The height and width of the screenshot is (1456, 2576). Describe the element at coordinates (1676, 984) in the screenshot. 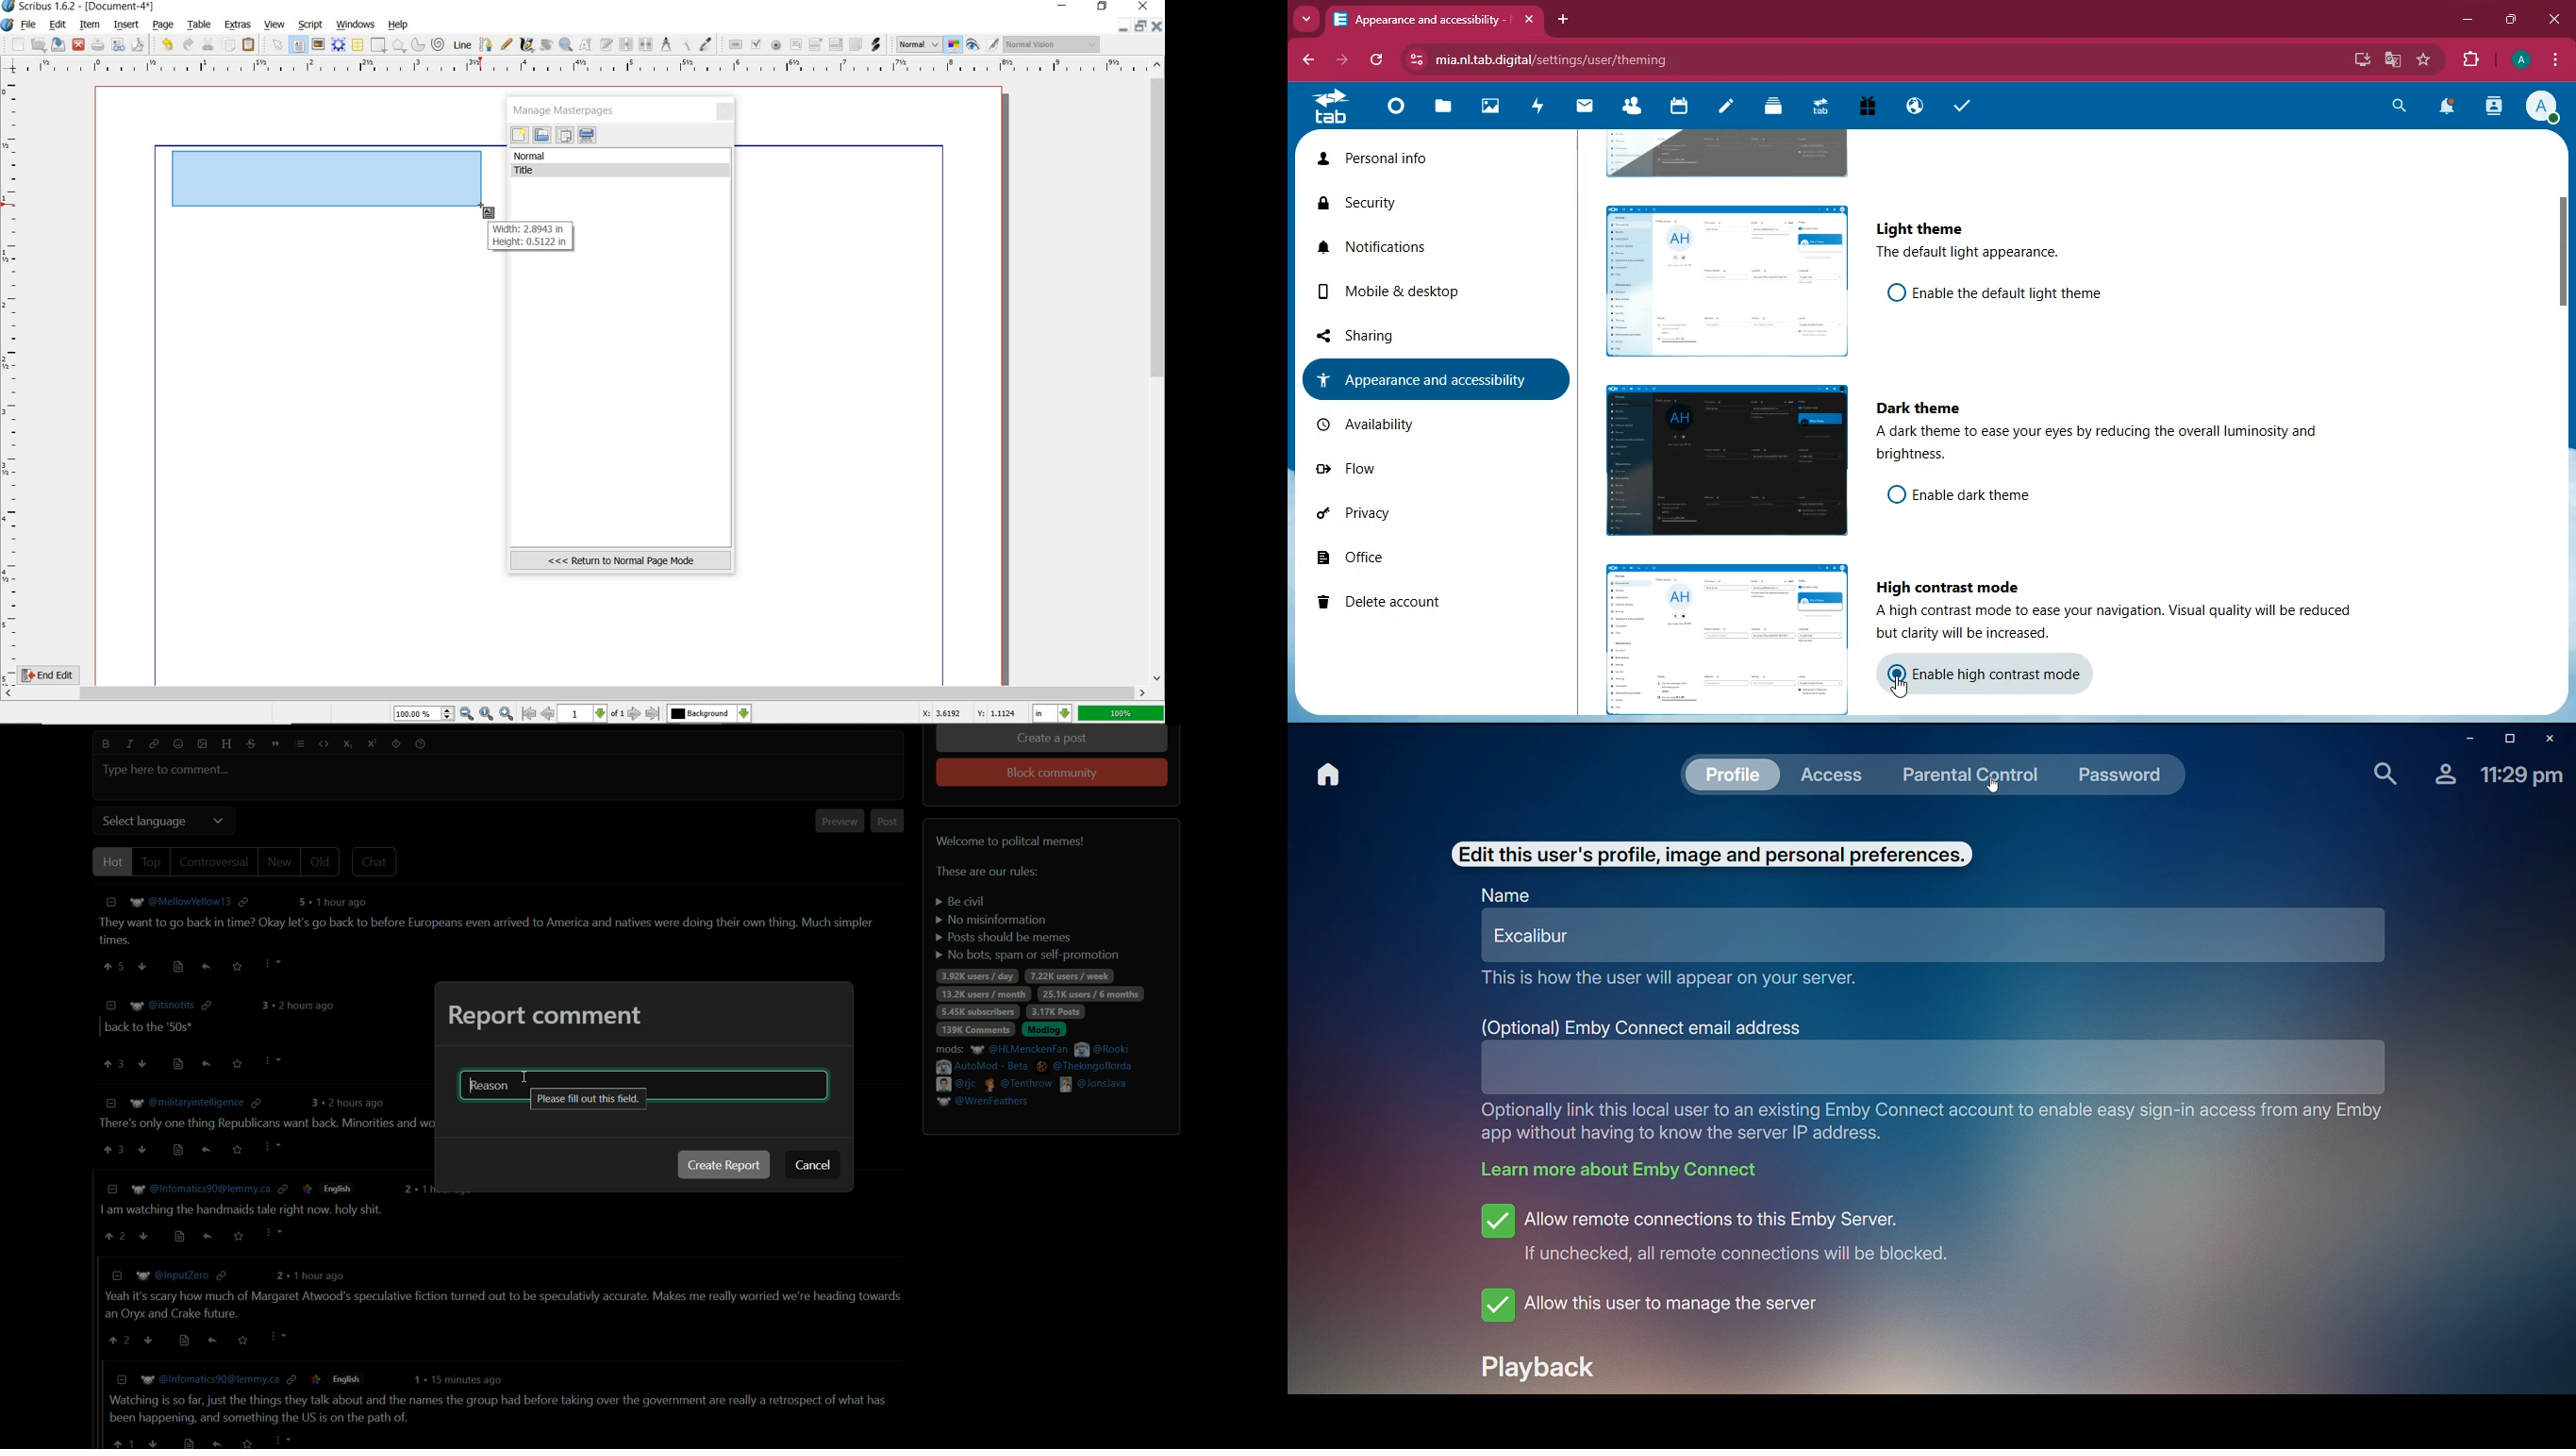

I see `This is how the user will appear on your server` at that location.